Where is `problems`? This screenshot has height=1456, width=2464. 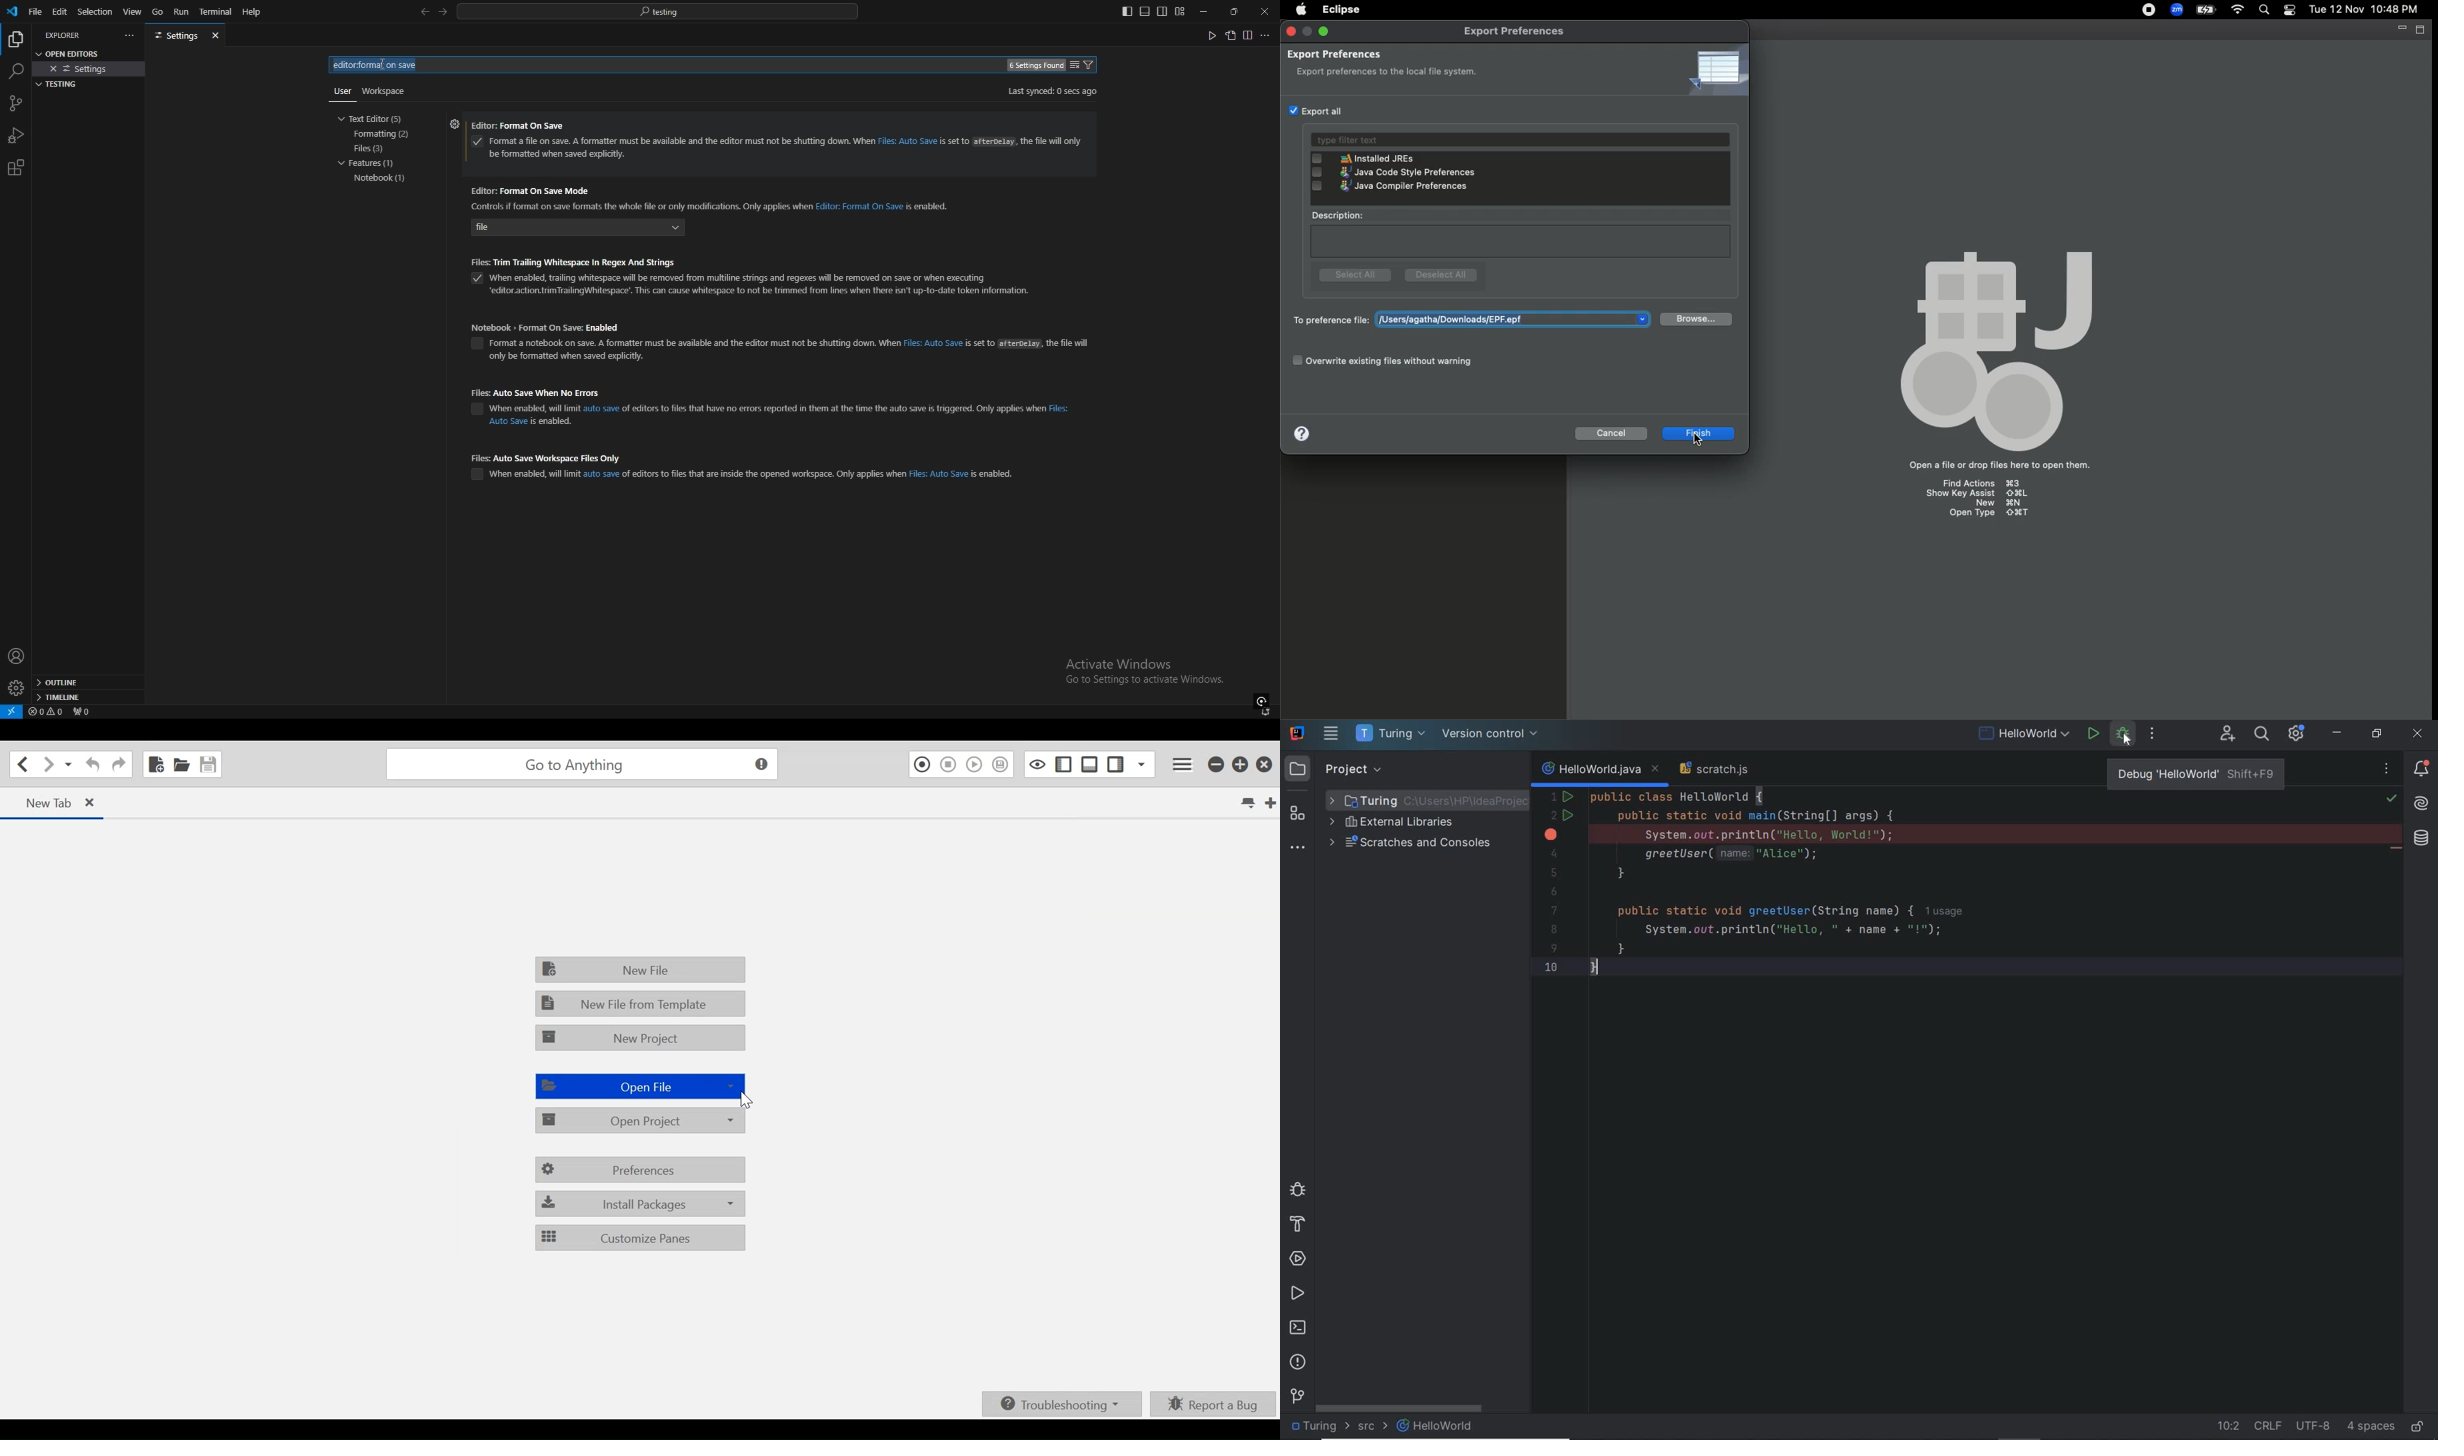 problems is located at coordinates (1299, 1362).